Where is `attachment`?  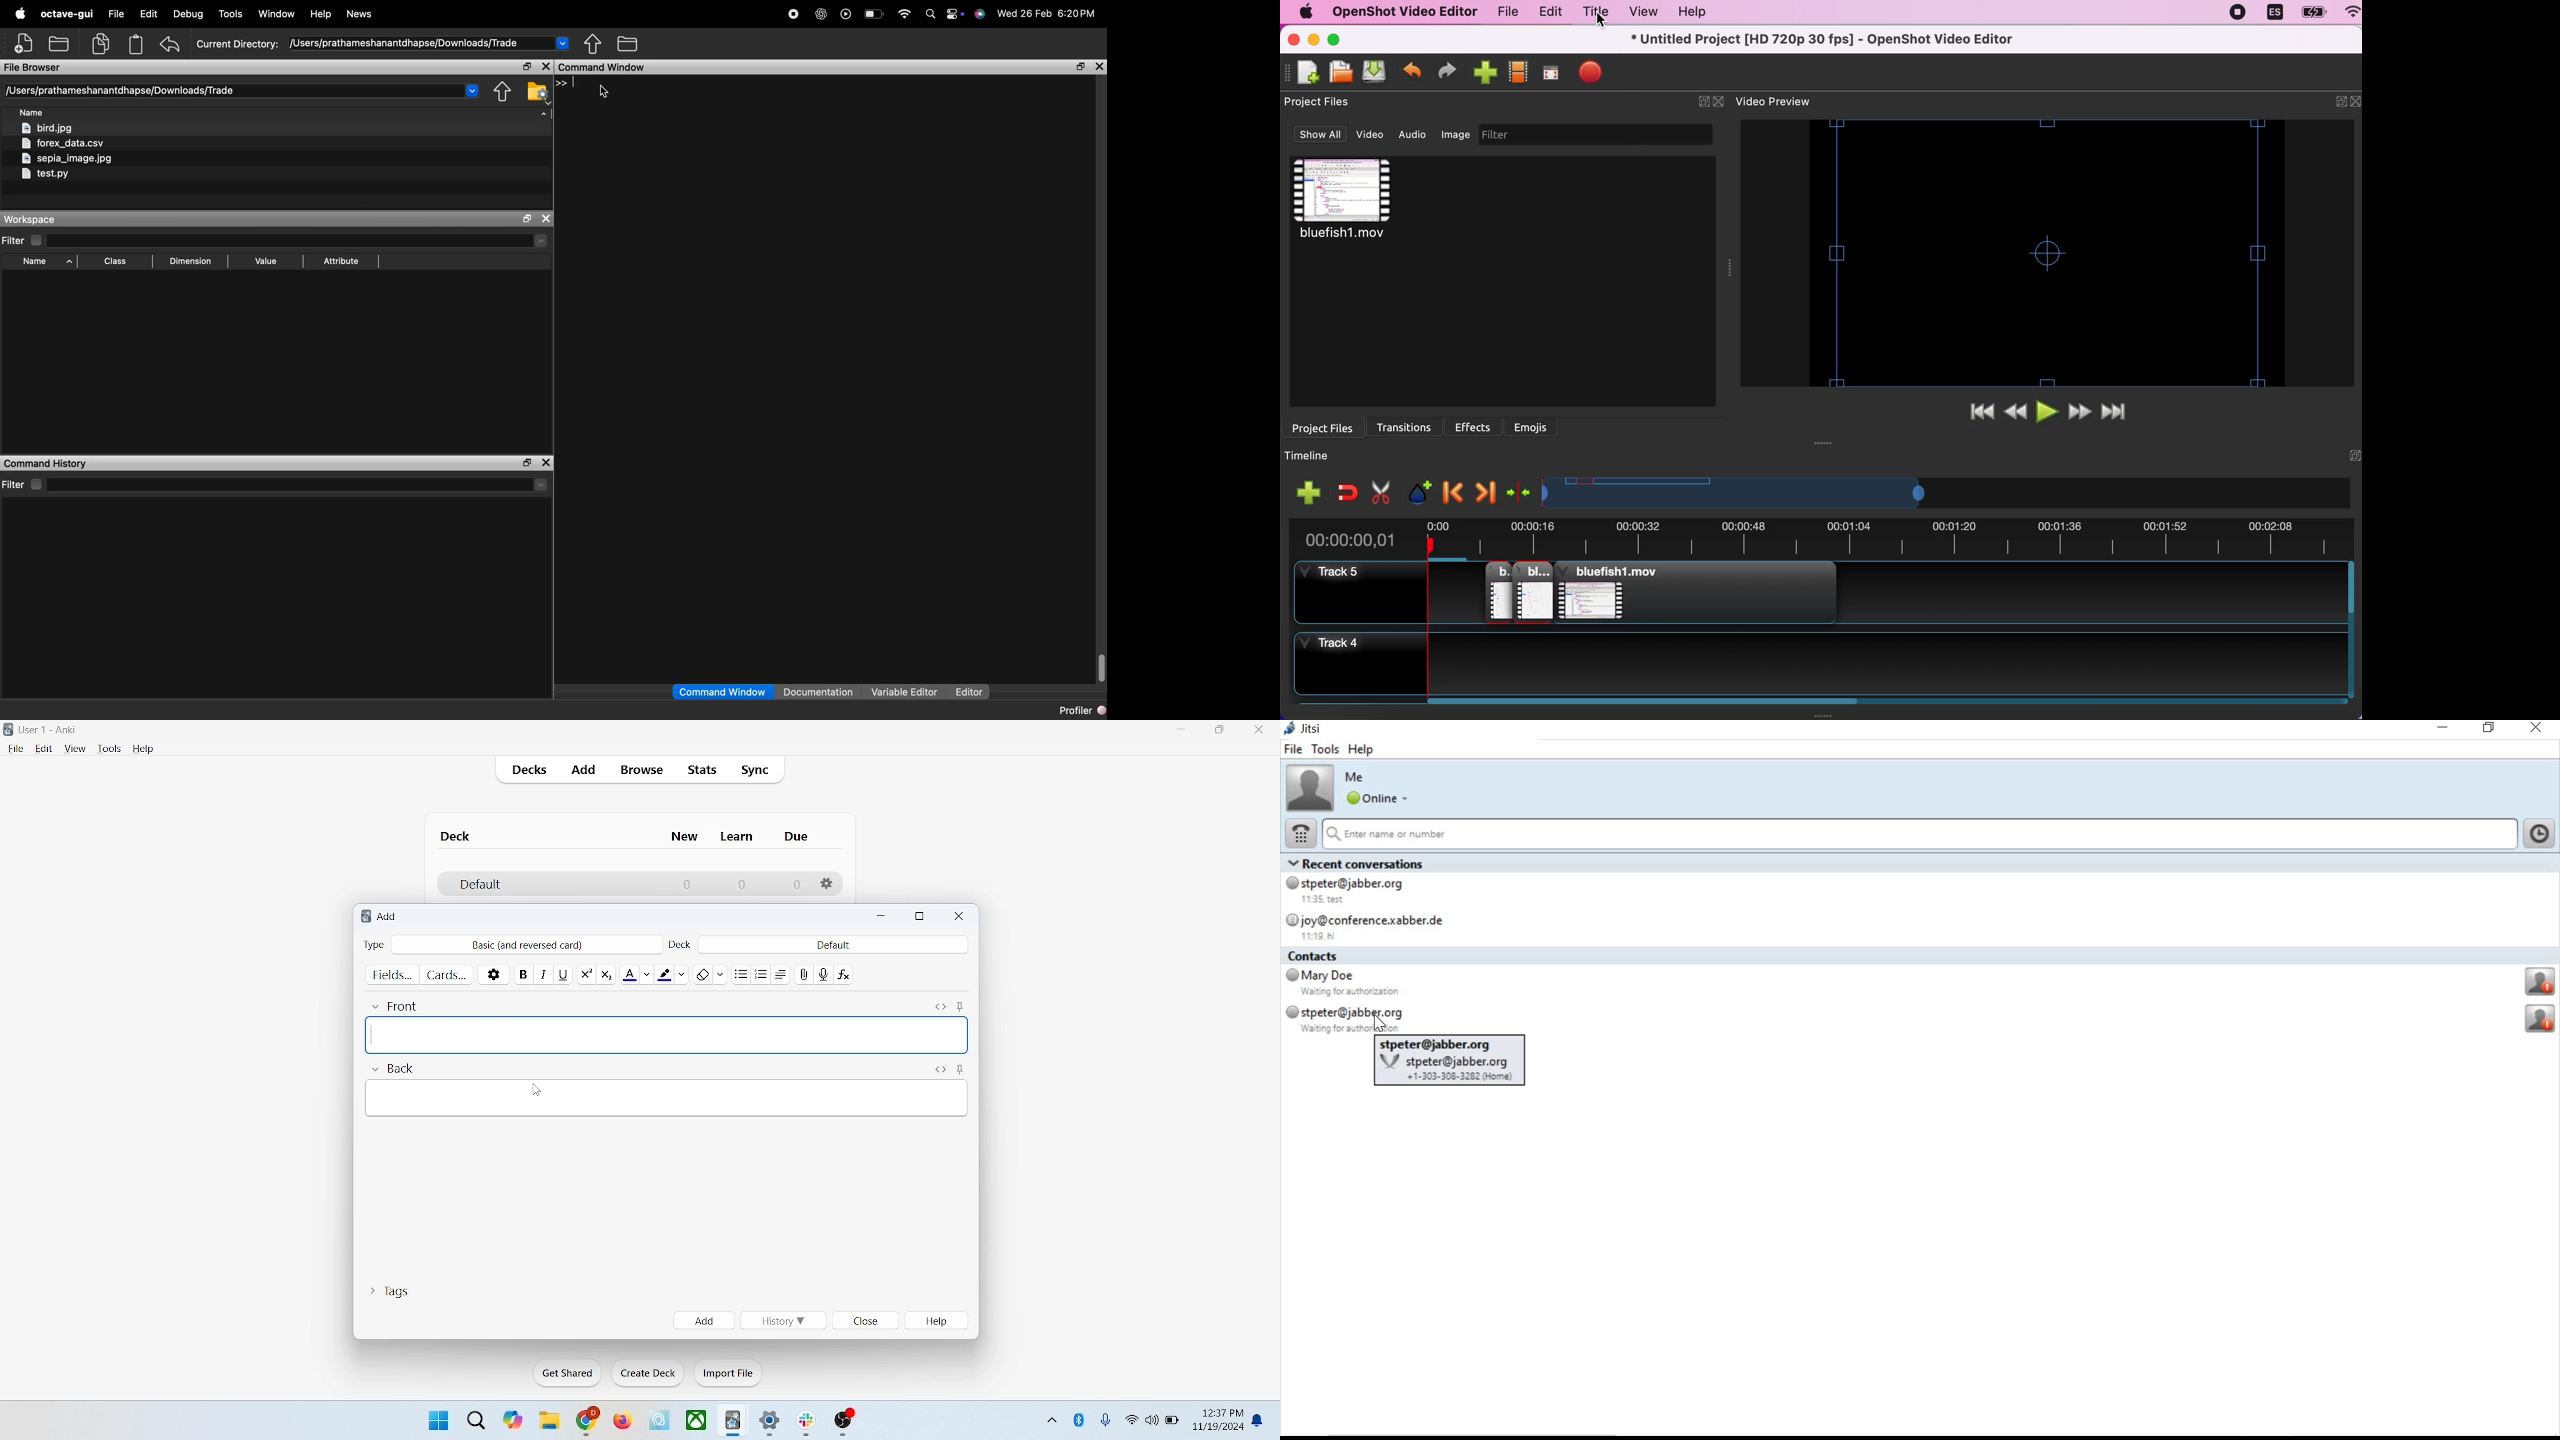 attachment is located at coordinates (805, 973).